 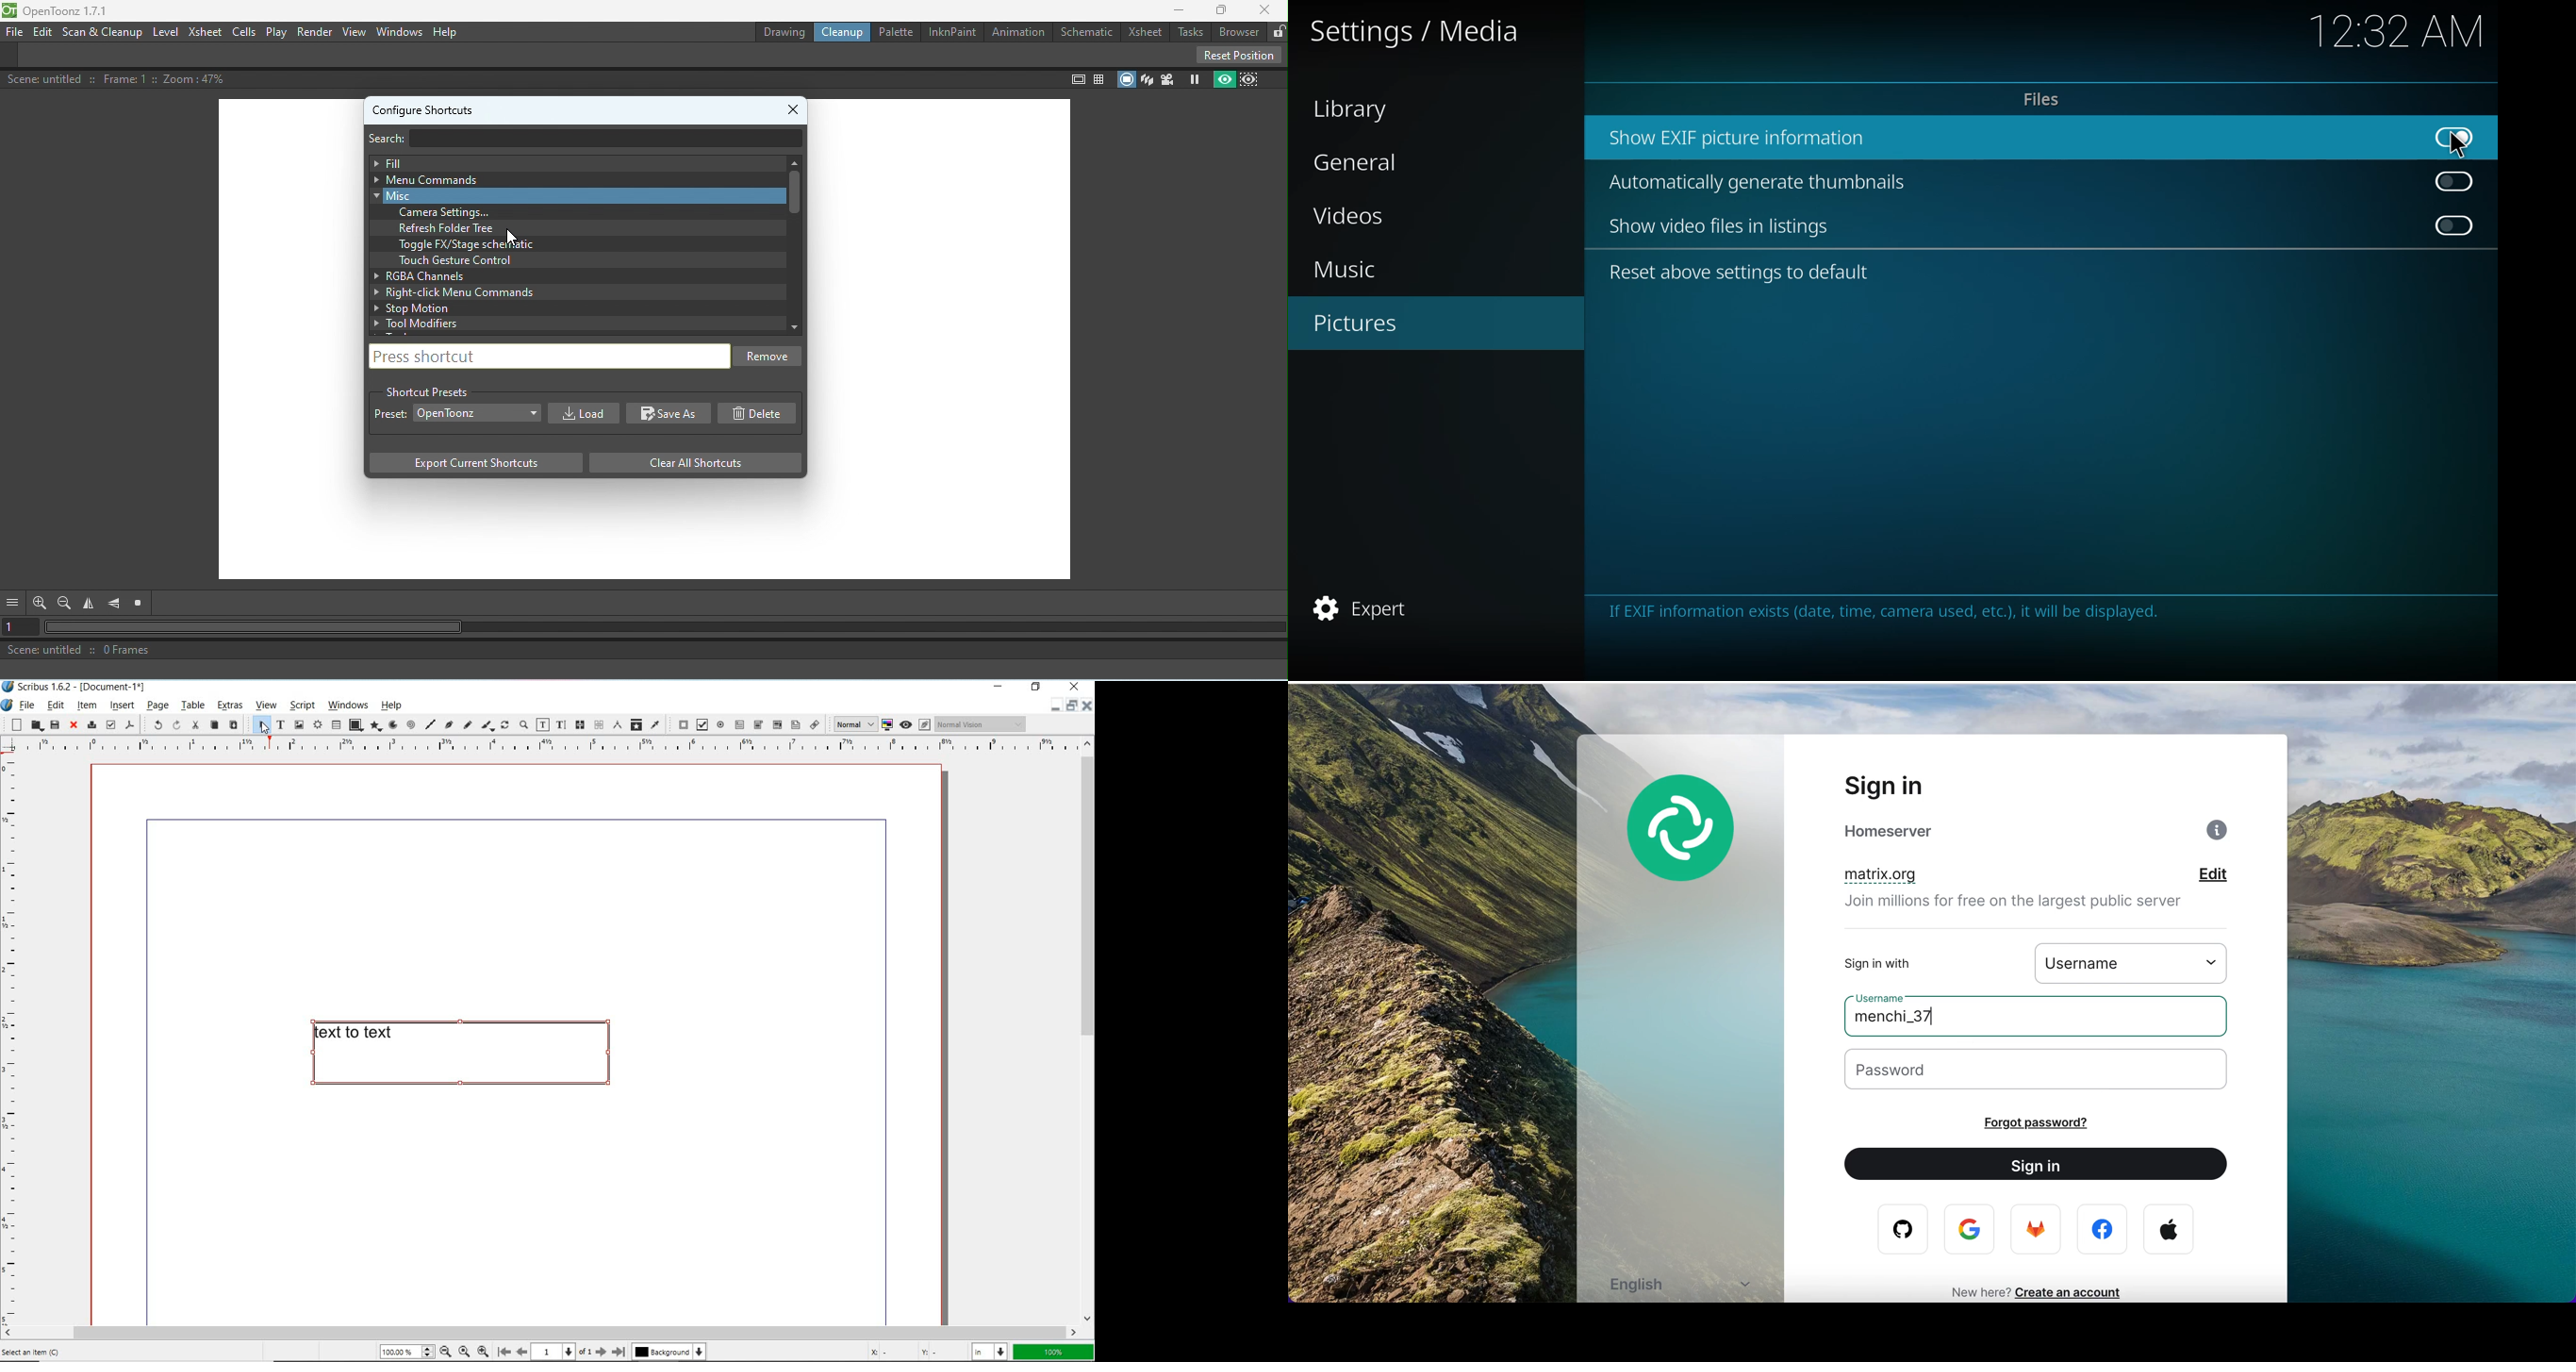 What do you see at coordinates (1016, 29) in the screenshot?
I see `Animation` at bounding box center [1016, 29].